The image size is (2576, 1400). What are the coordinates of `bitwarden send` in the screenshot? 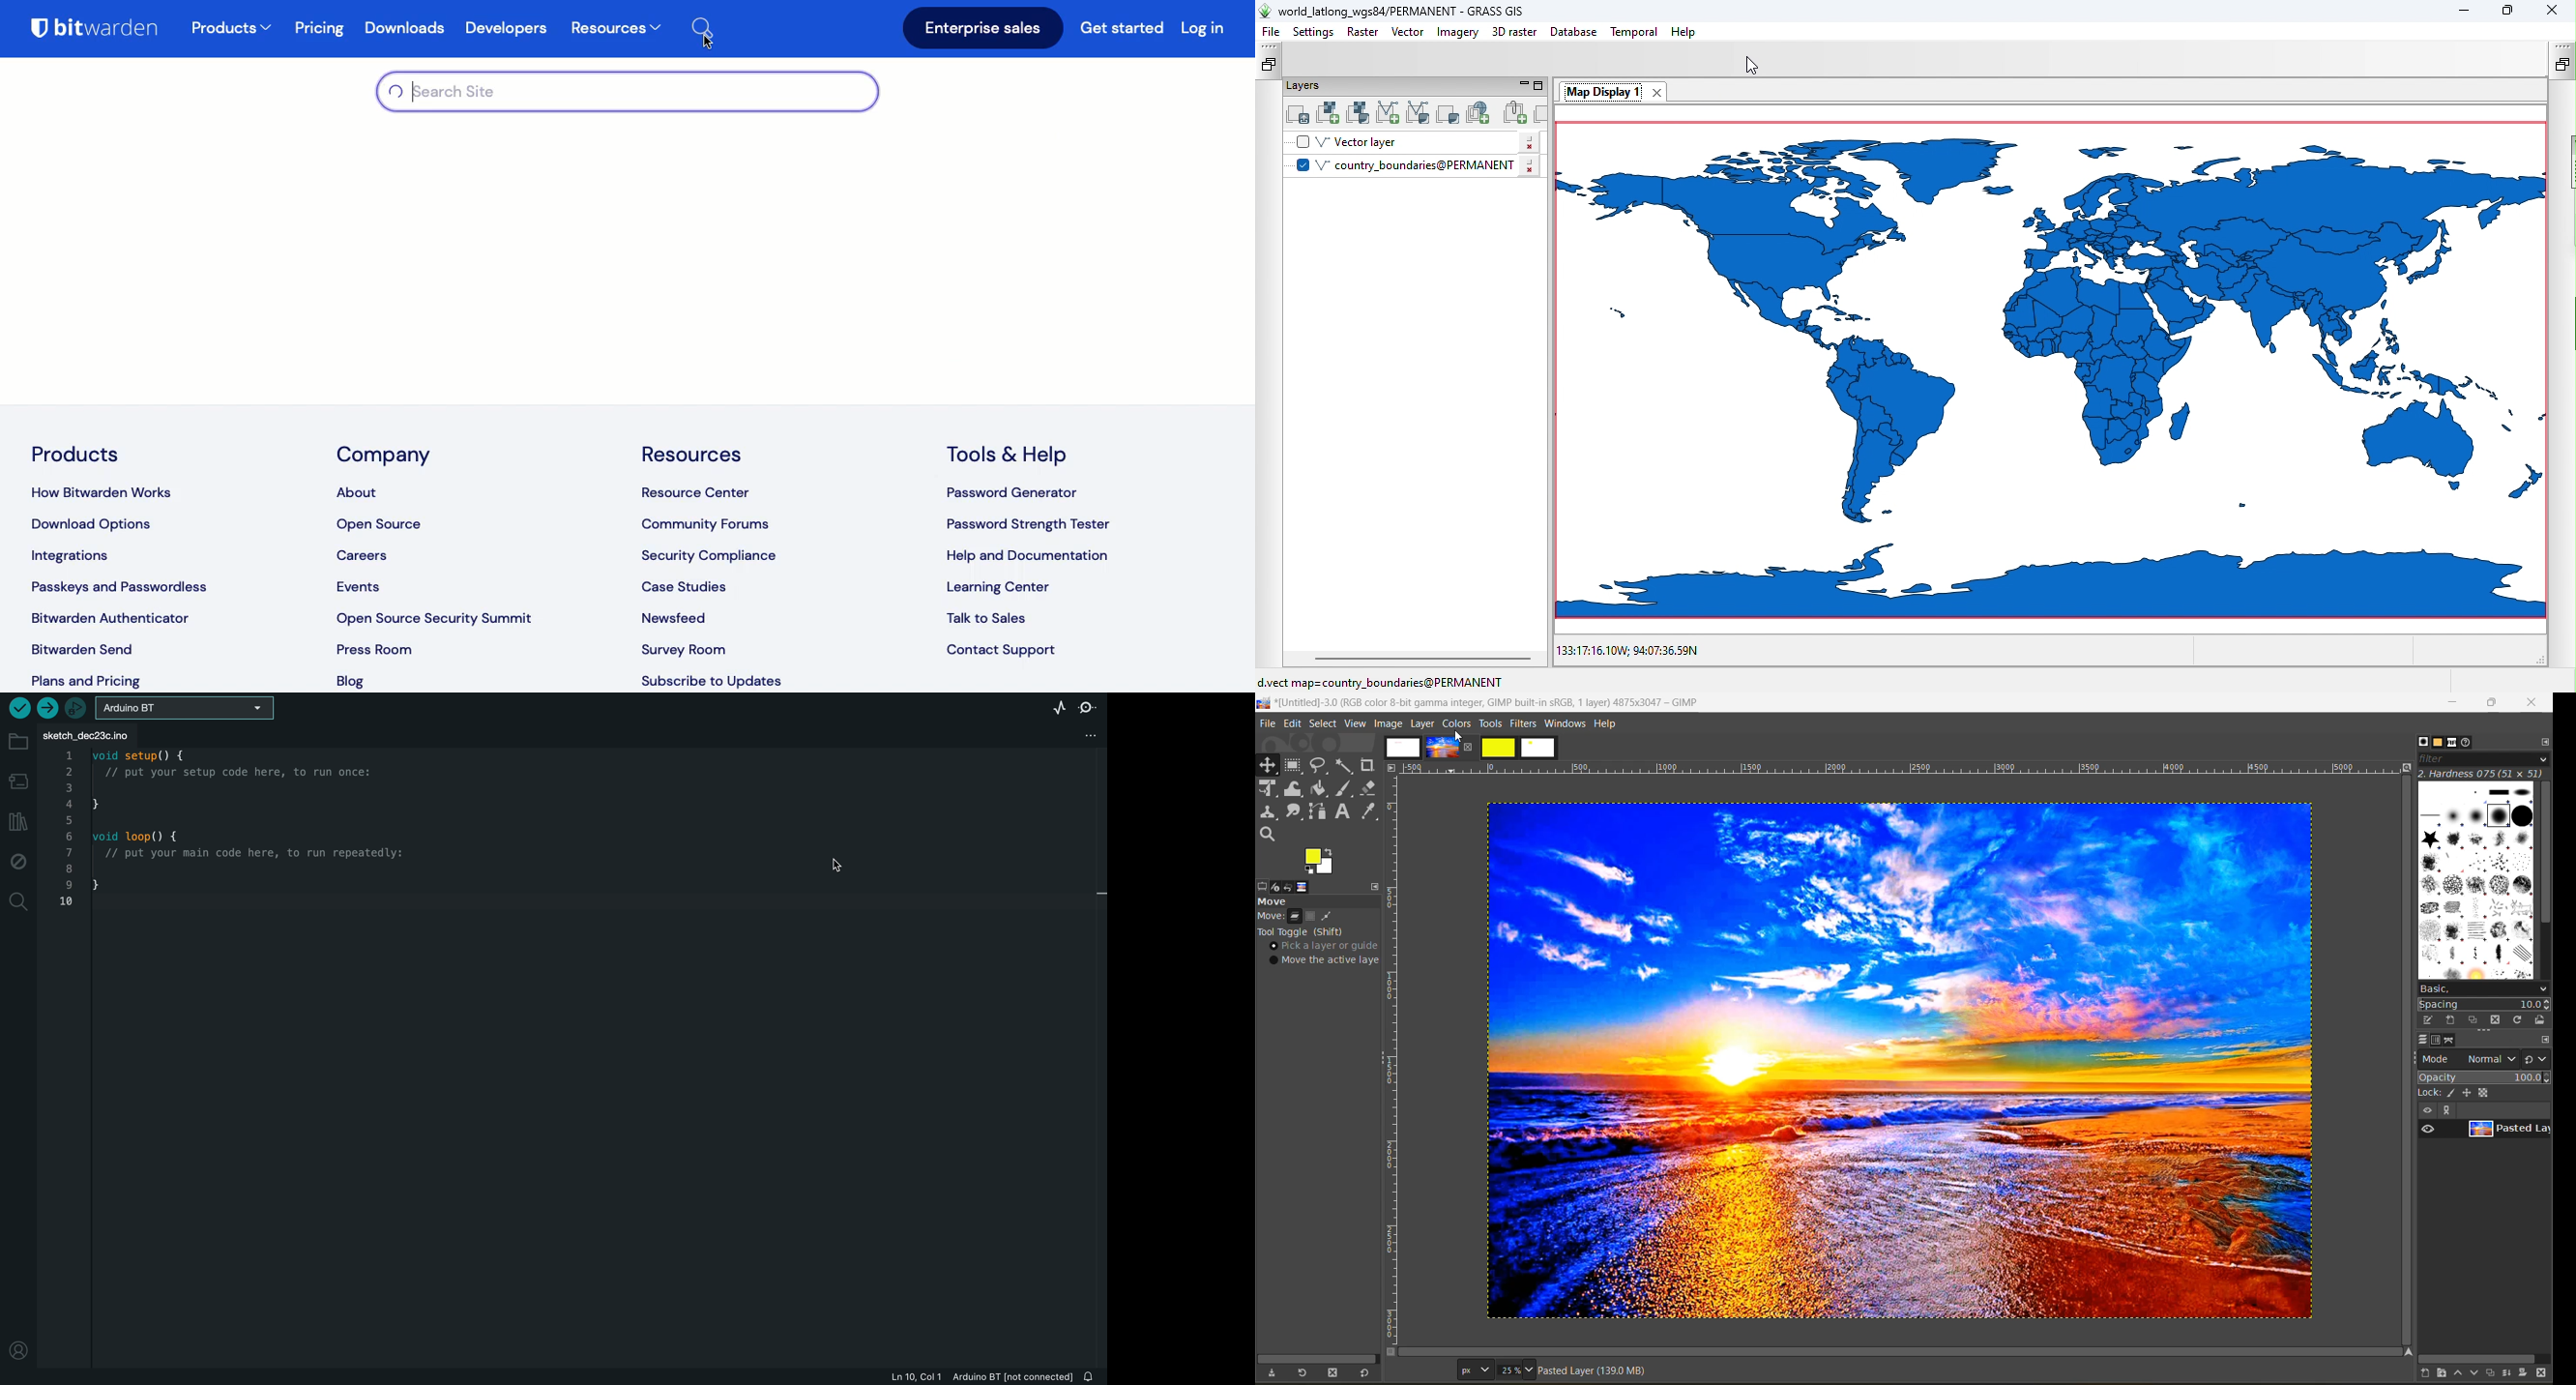 It's located at (86, 649).